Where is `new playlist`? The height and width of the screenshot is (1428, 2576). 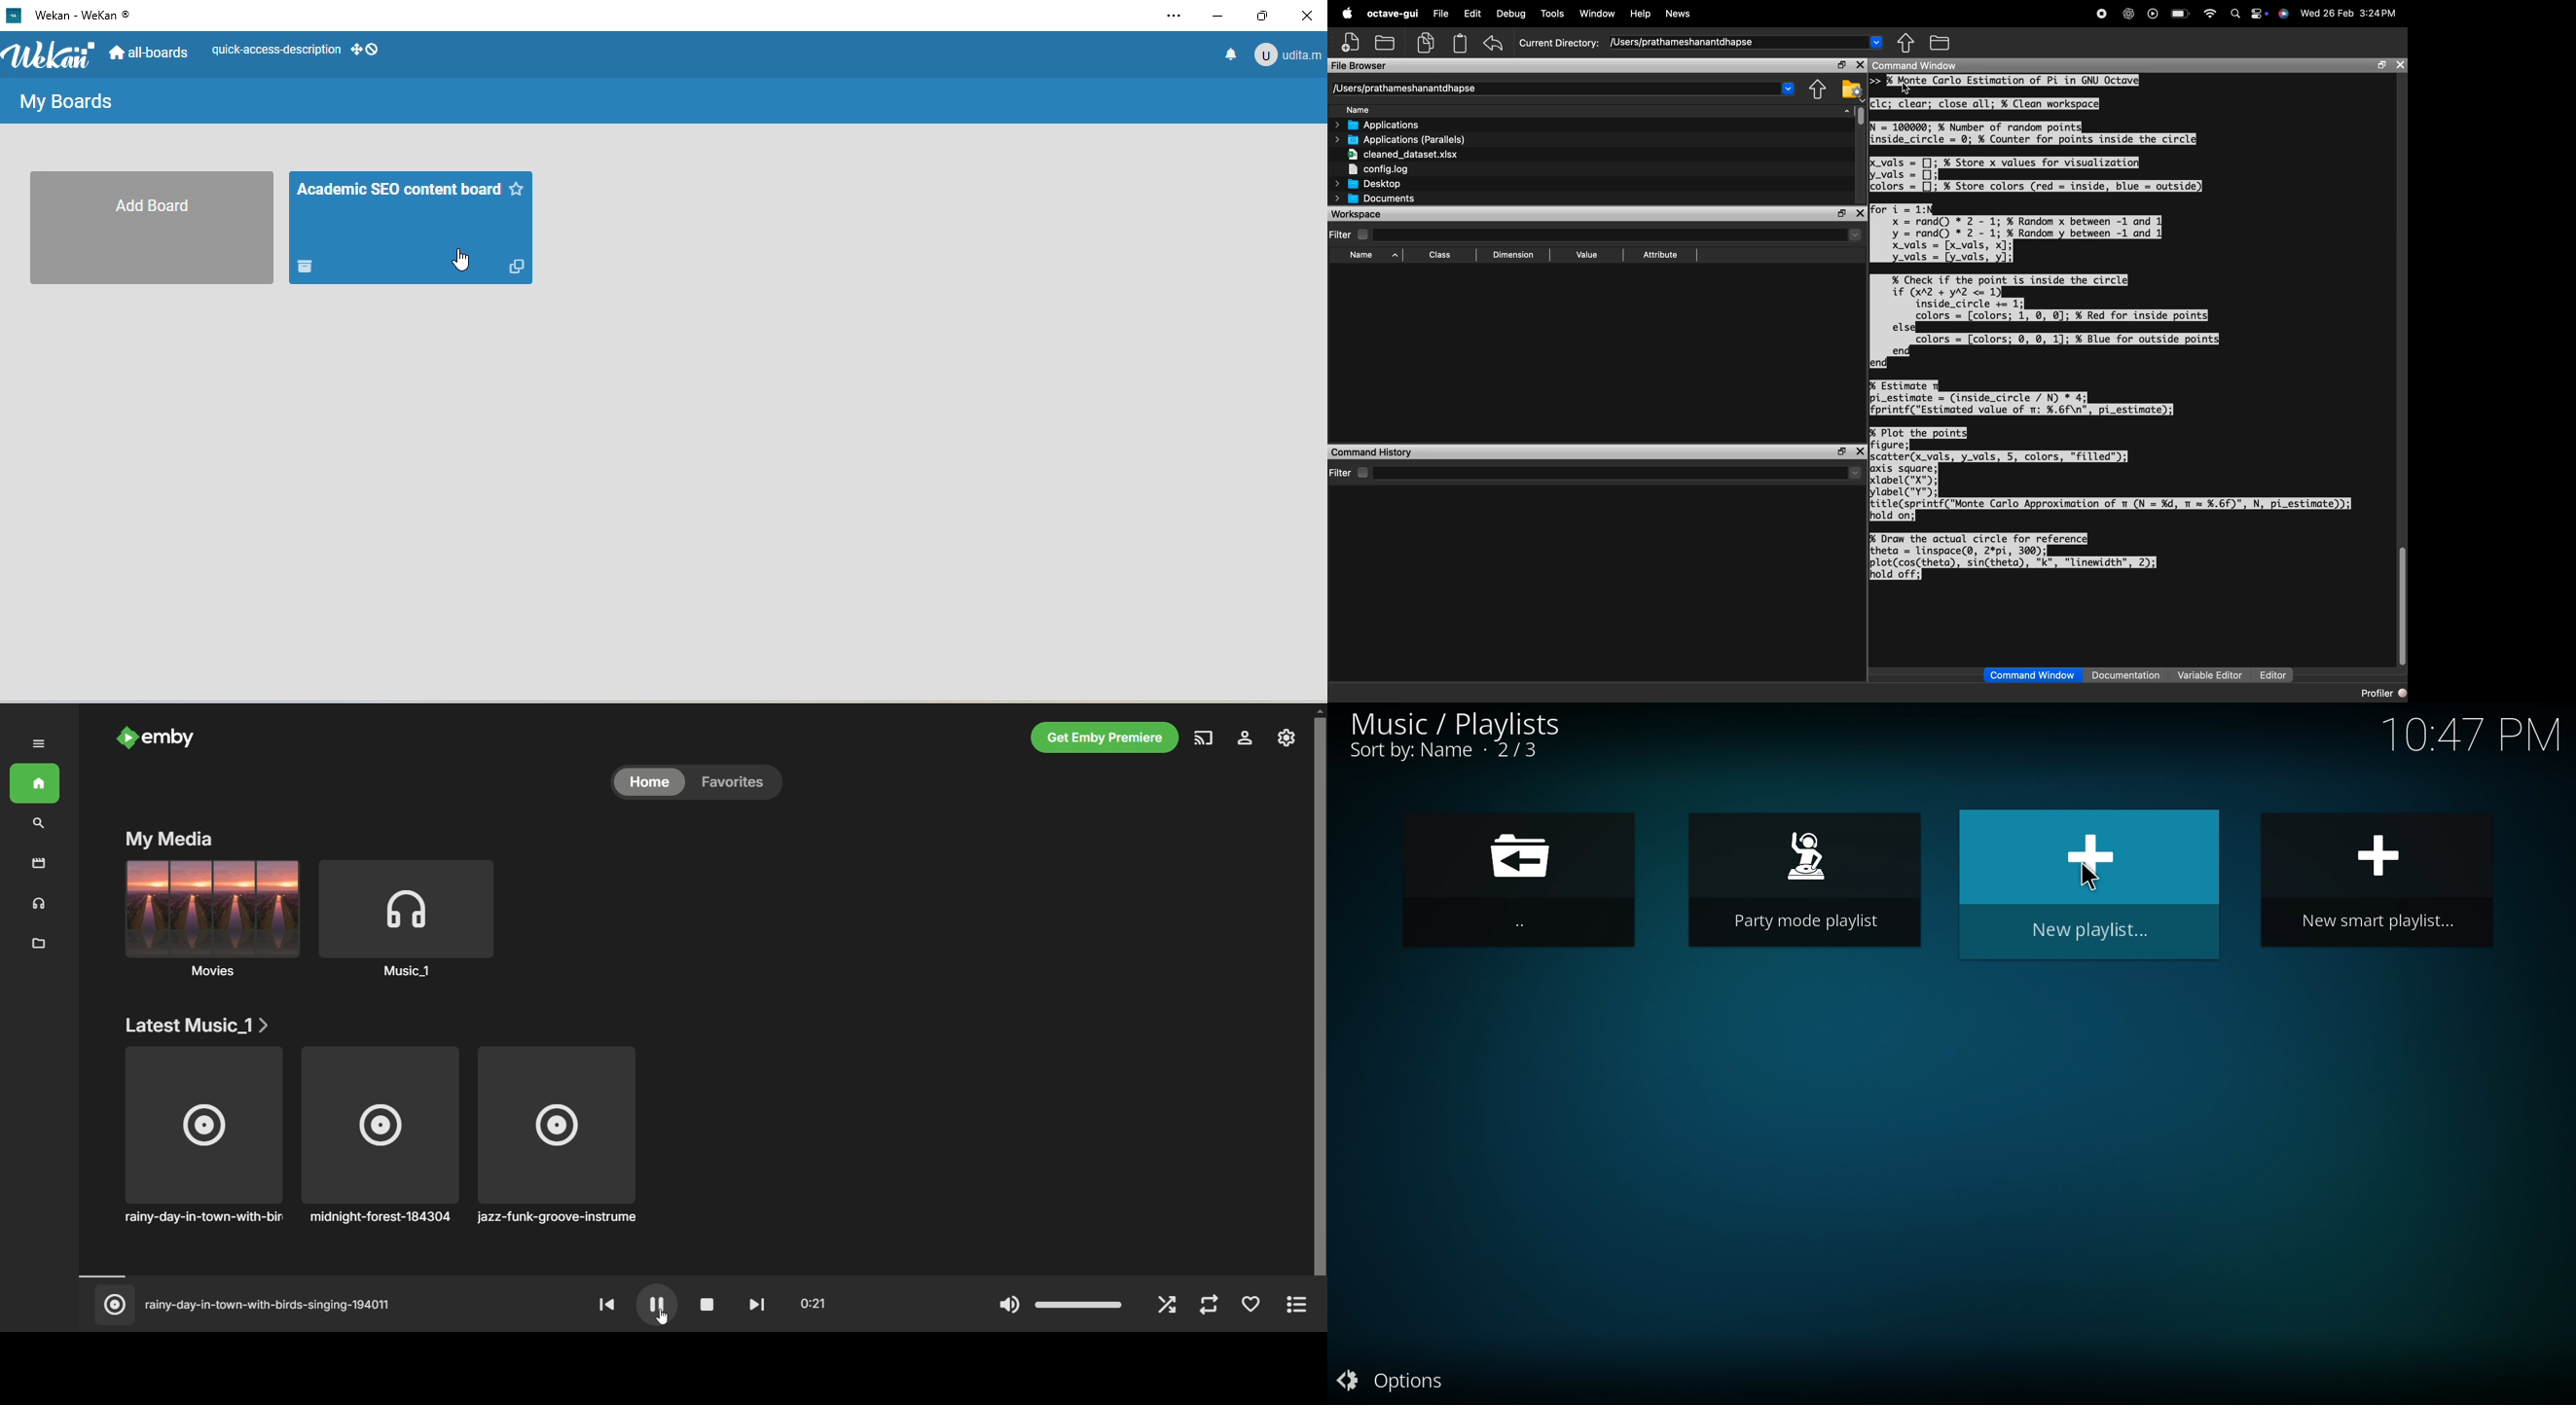 new playlist is located at coordinates (2091, 930).